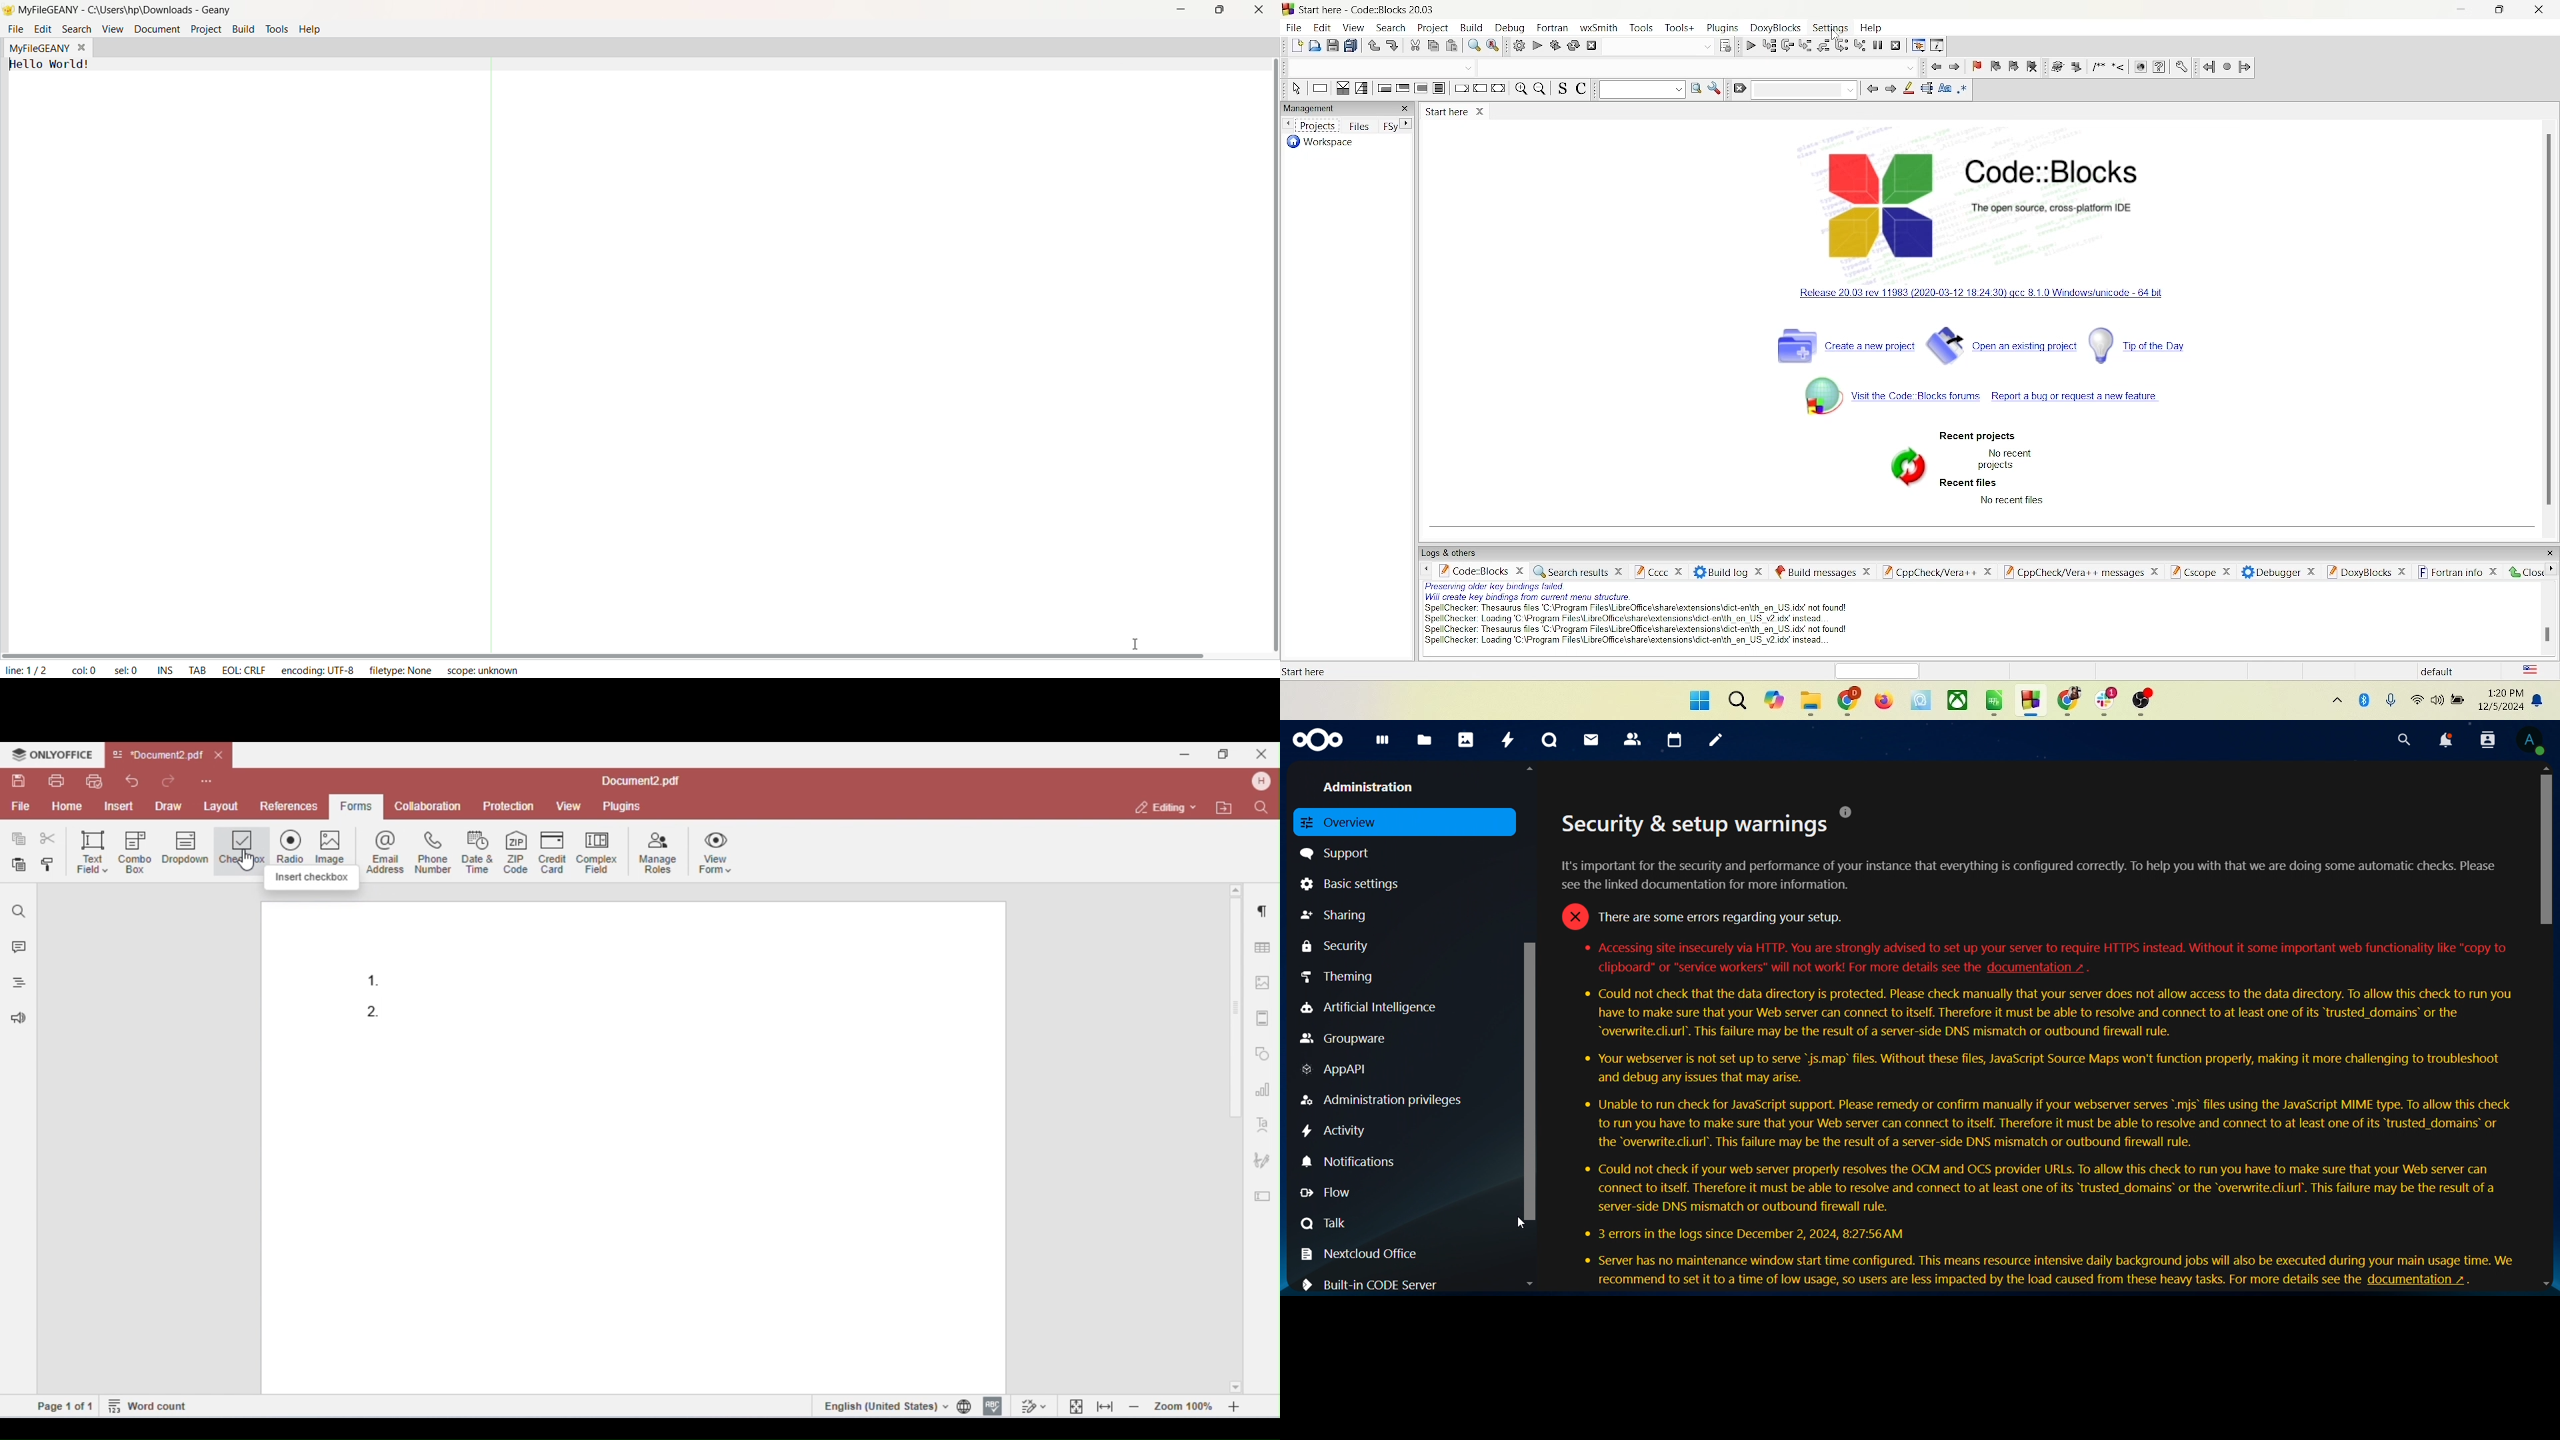 The image size is (2576, 1456). What do you see at coordinates (1520, 46) in the screenshot?
I see `build` at bounding box center [1520, 46].